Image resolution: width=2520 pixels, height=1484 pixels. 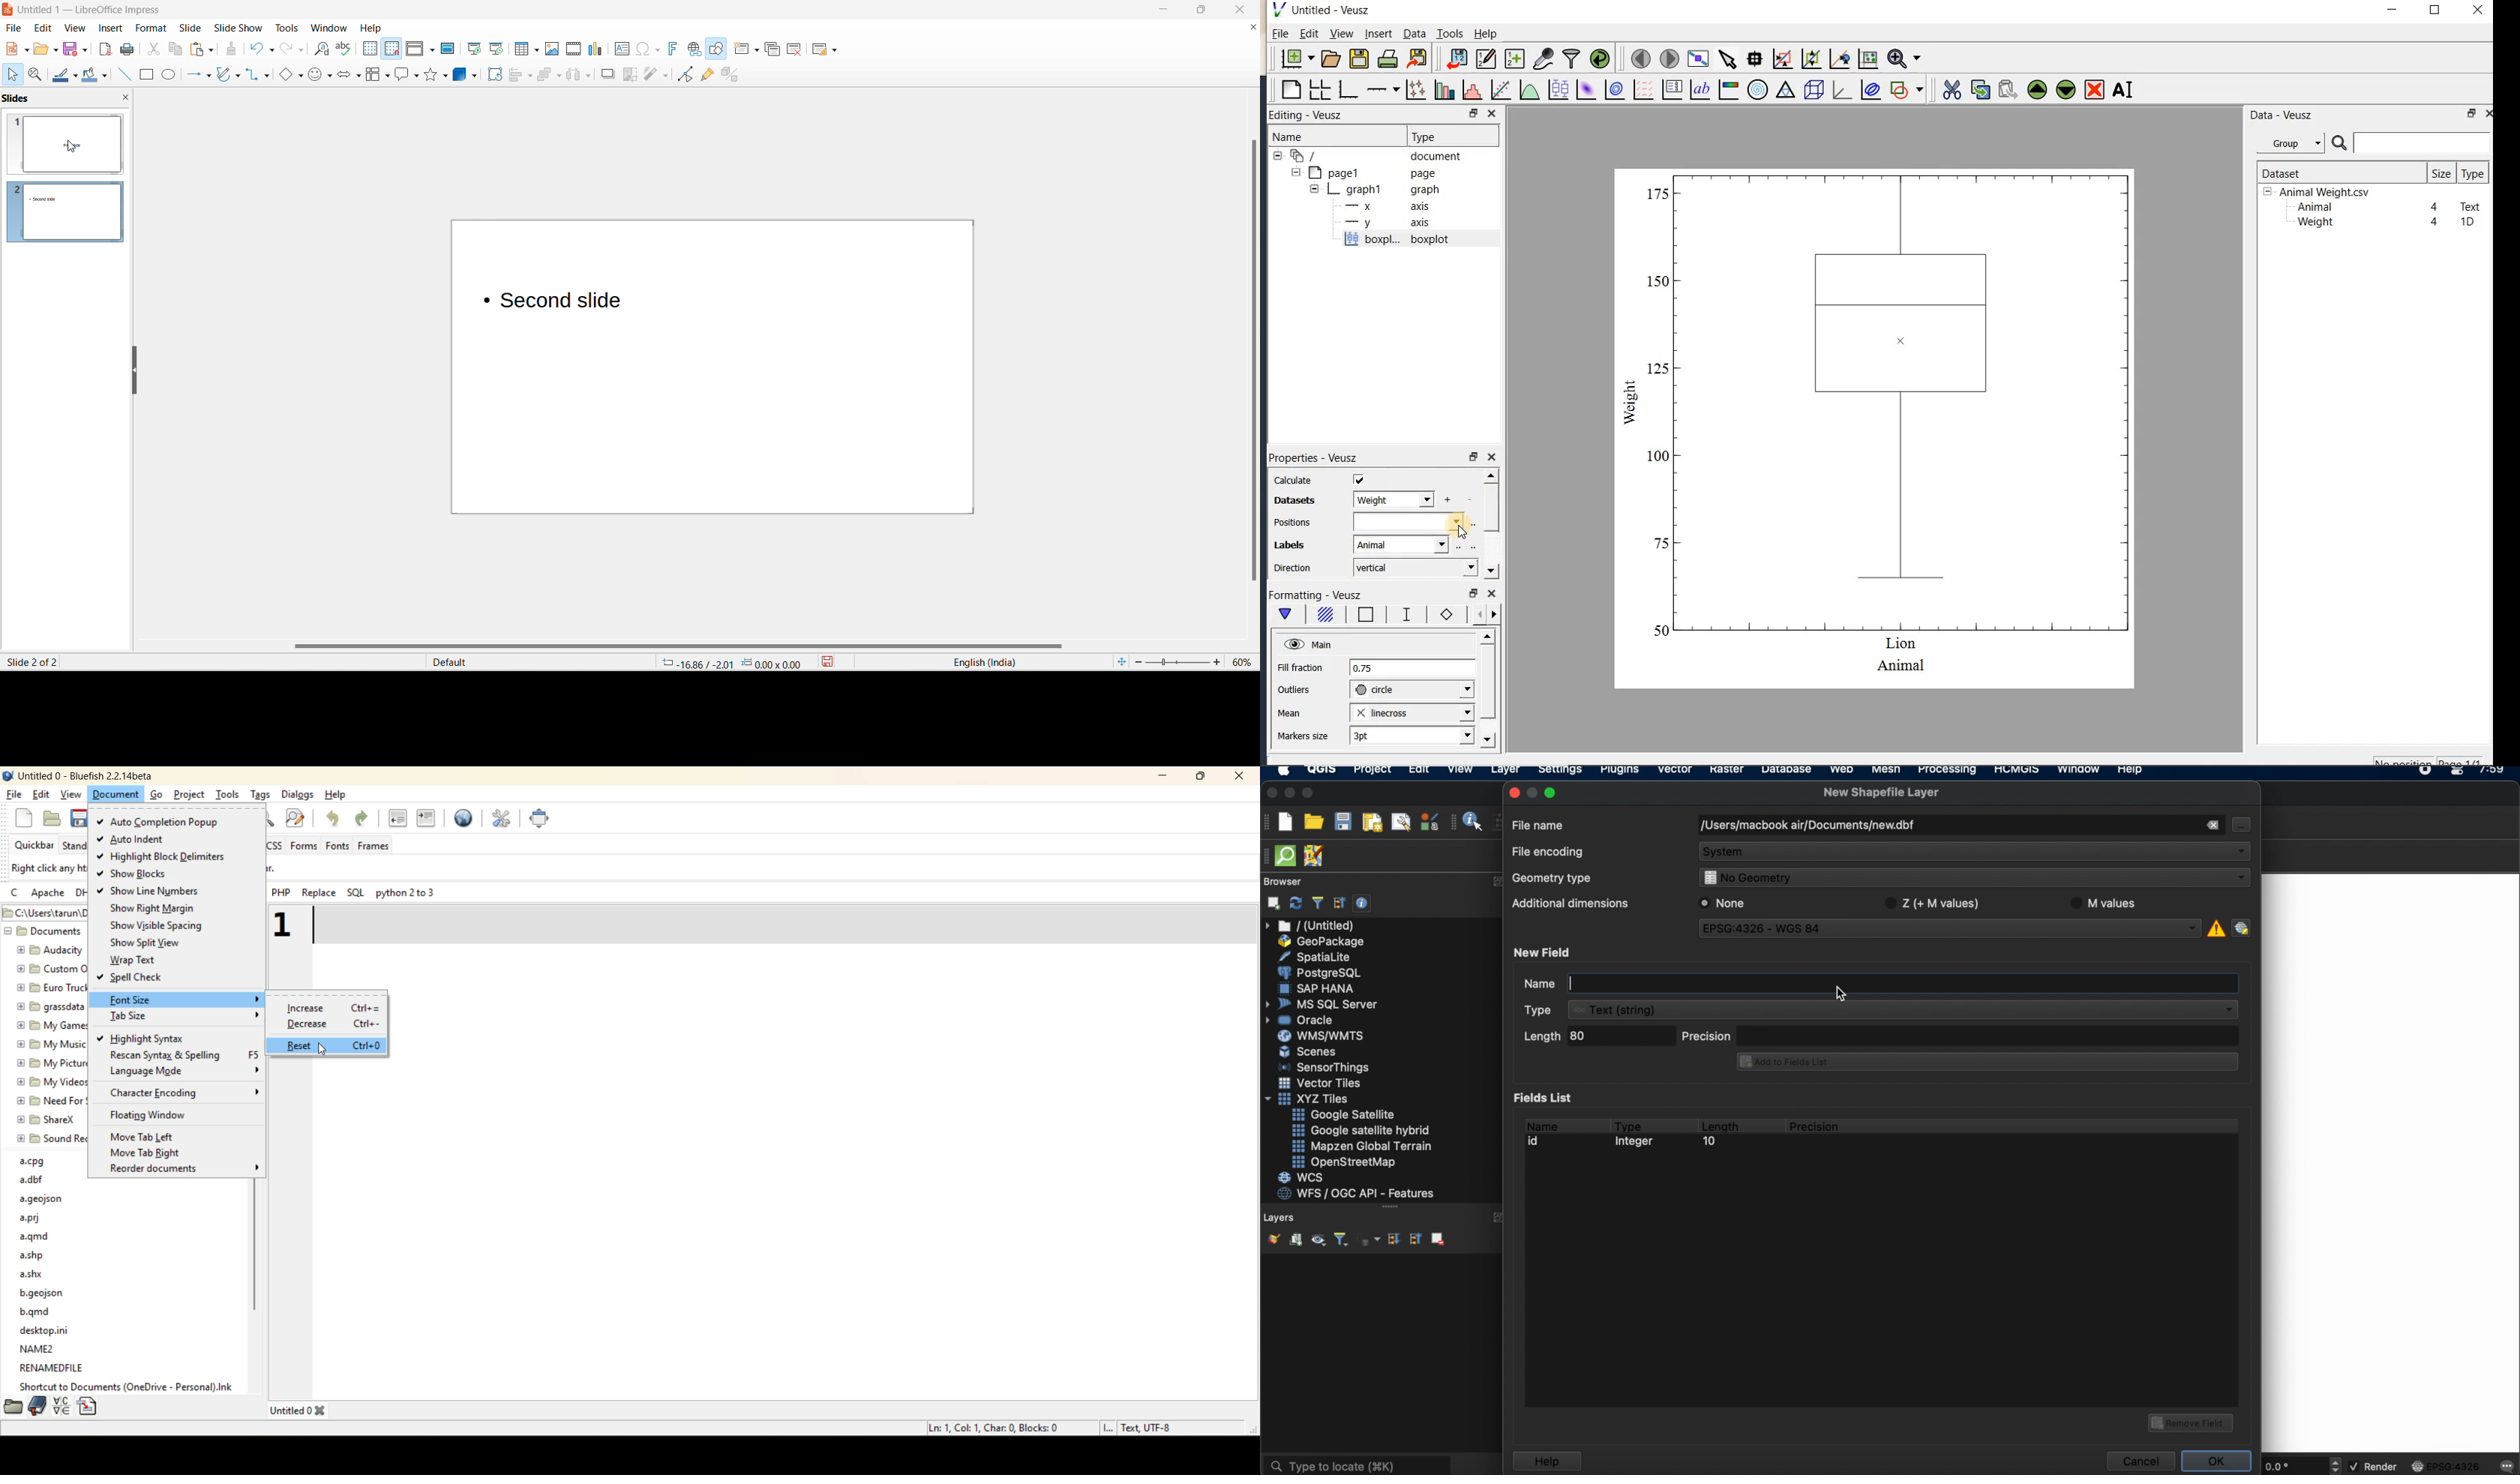 I want to click on check/uncheck, so click(x=1359, y=481).